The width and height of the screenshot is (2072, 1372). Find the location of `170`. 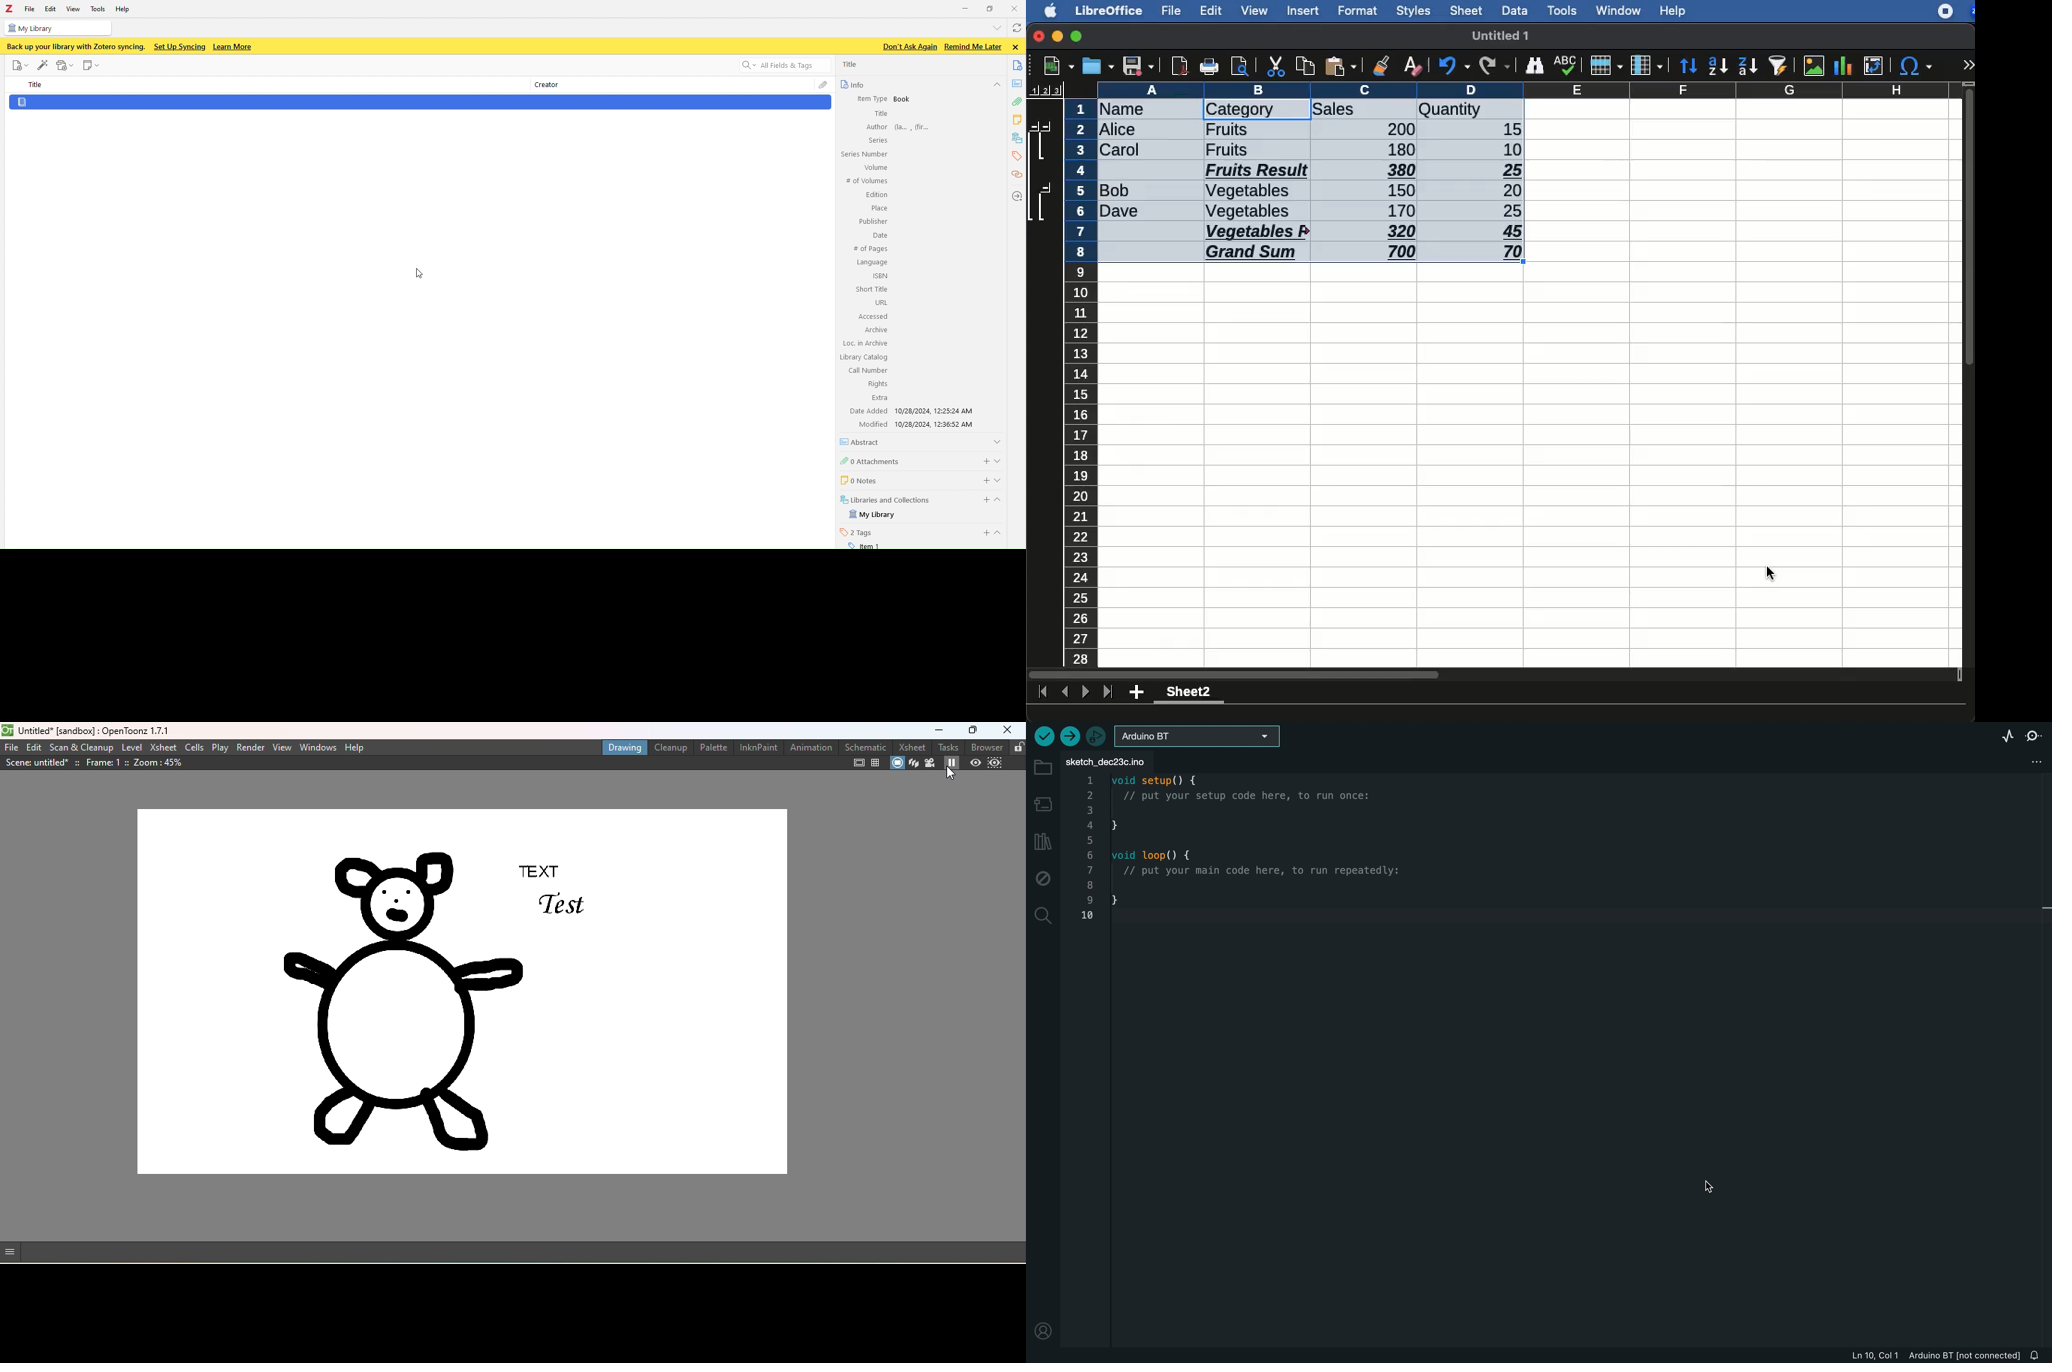

170 is located at coordinates (1402, 210).